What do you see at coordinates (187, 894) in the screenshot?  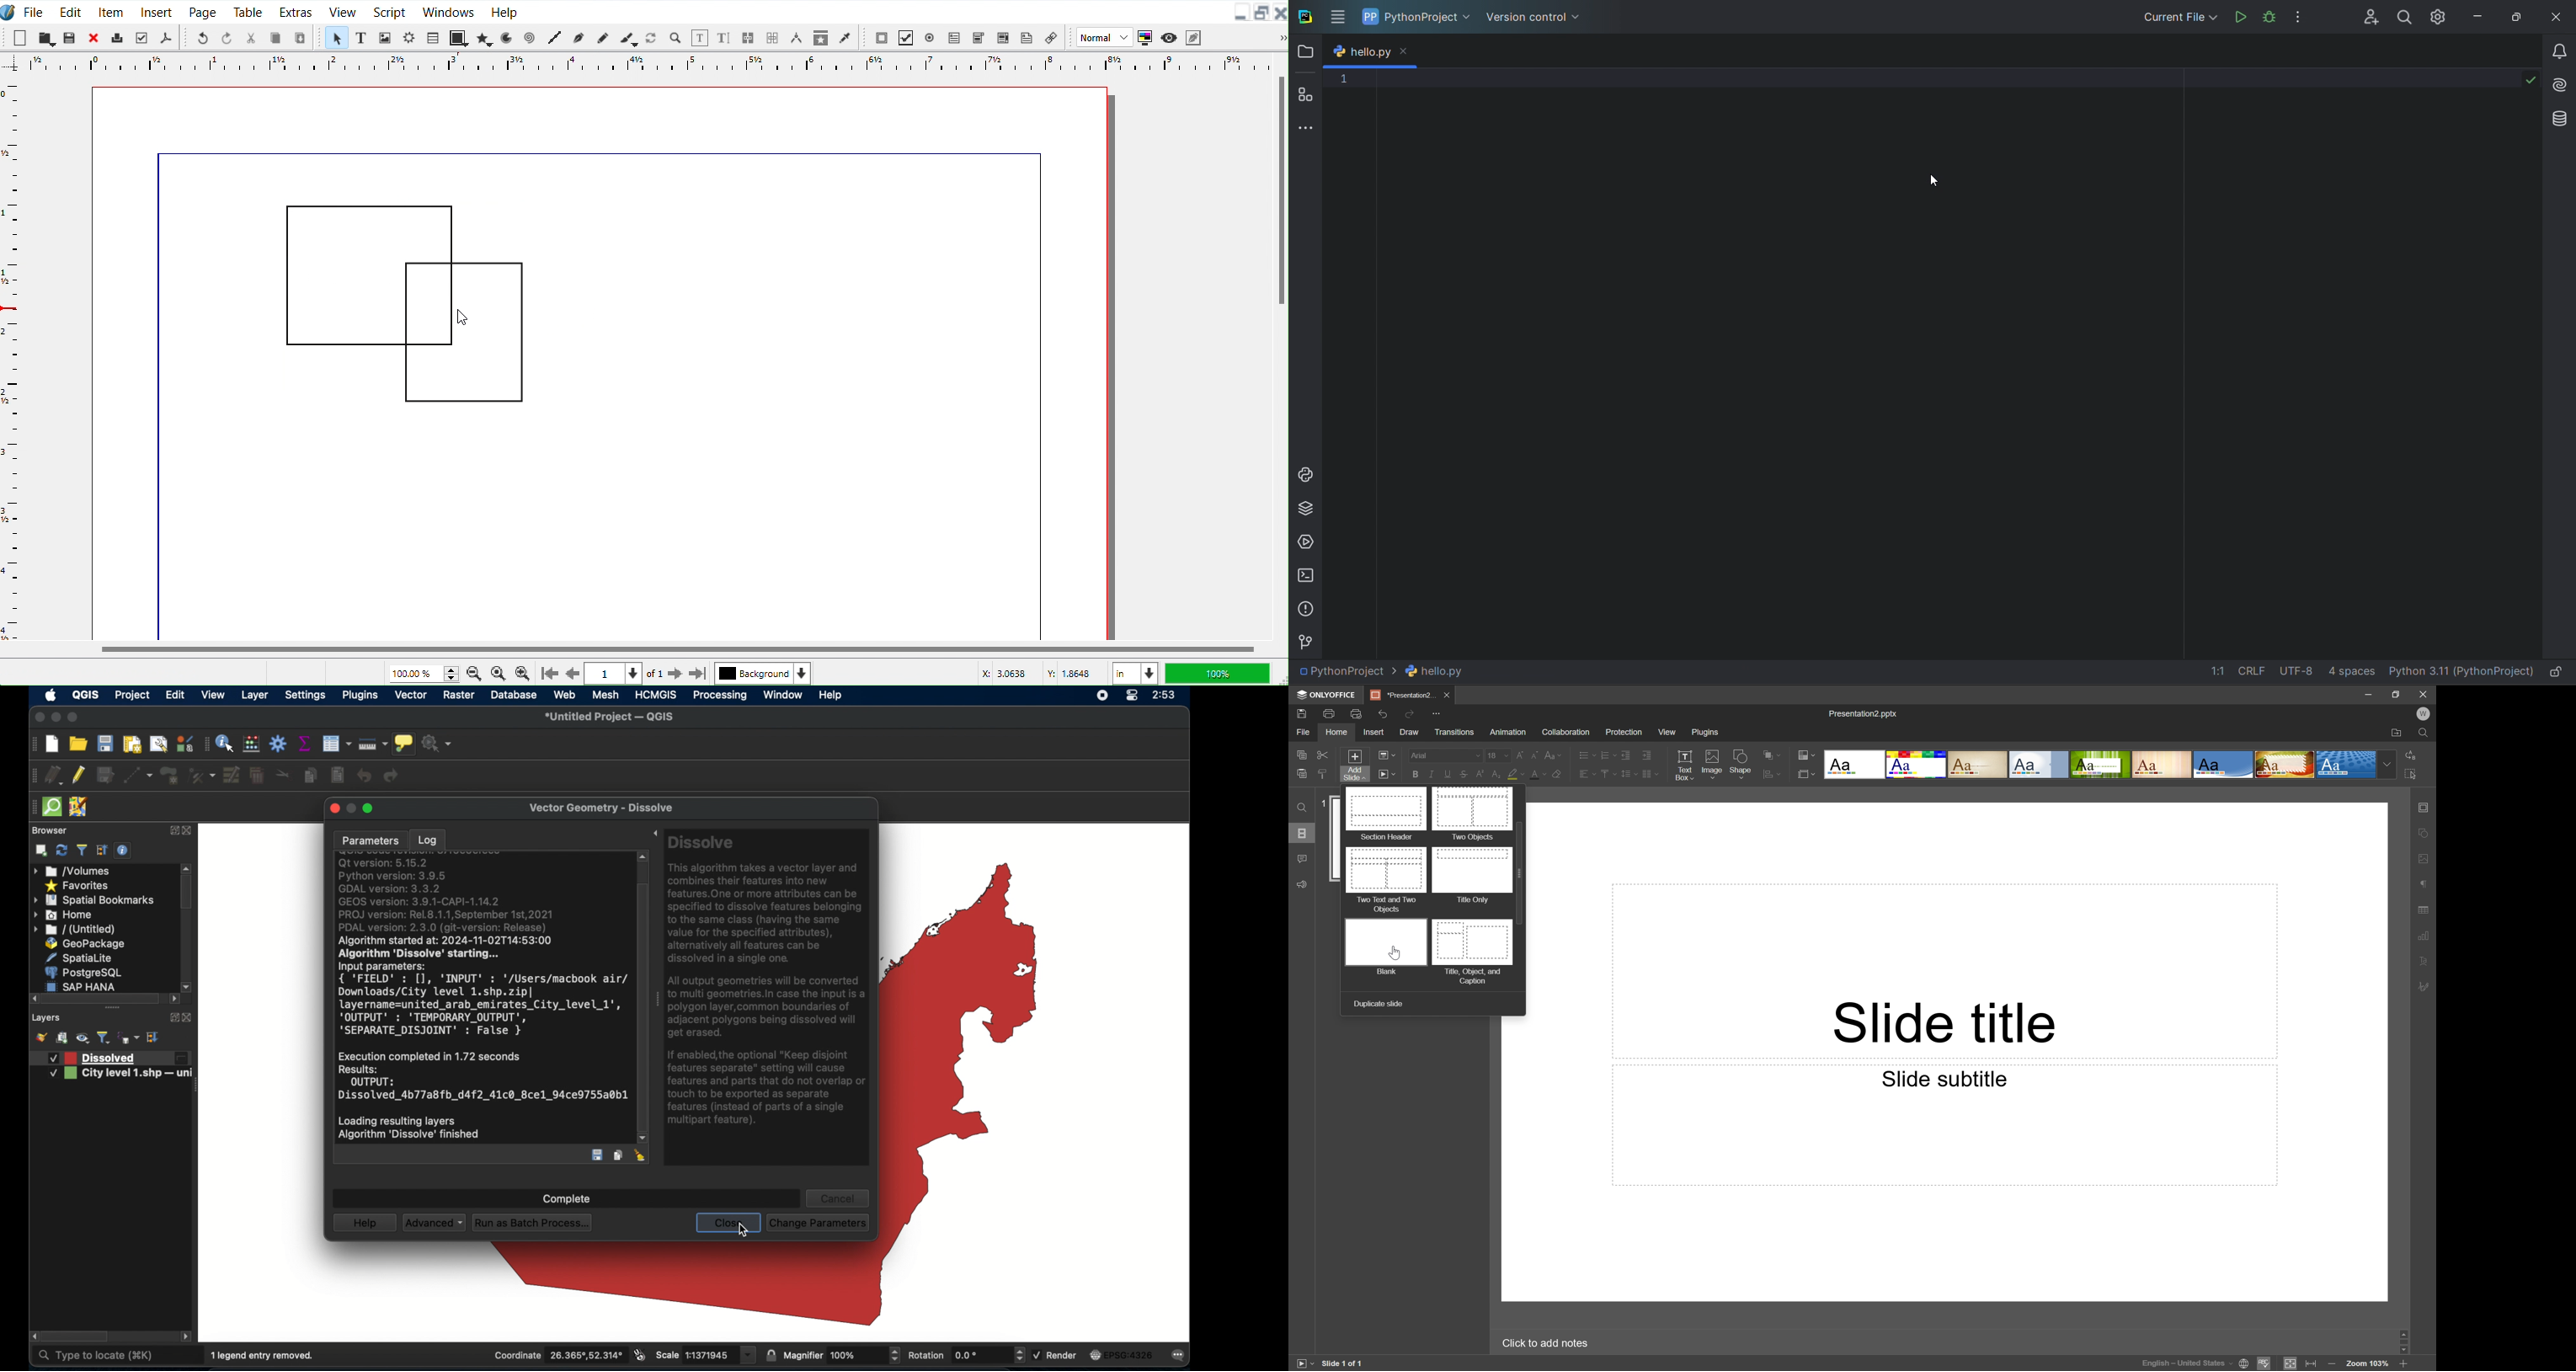 I see `scroll box` at bounding box center [187, 894].